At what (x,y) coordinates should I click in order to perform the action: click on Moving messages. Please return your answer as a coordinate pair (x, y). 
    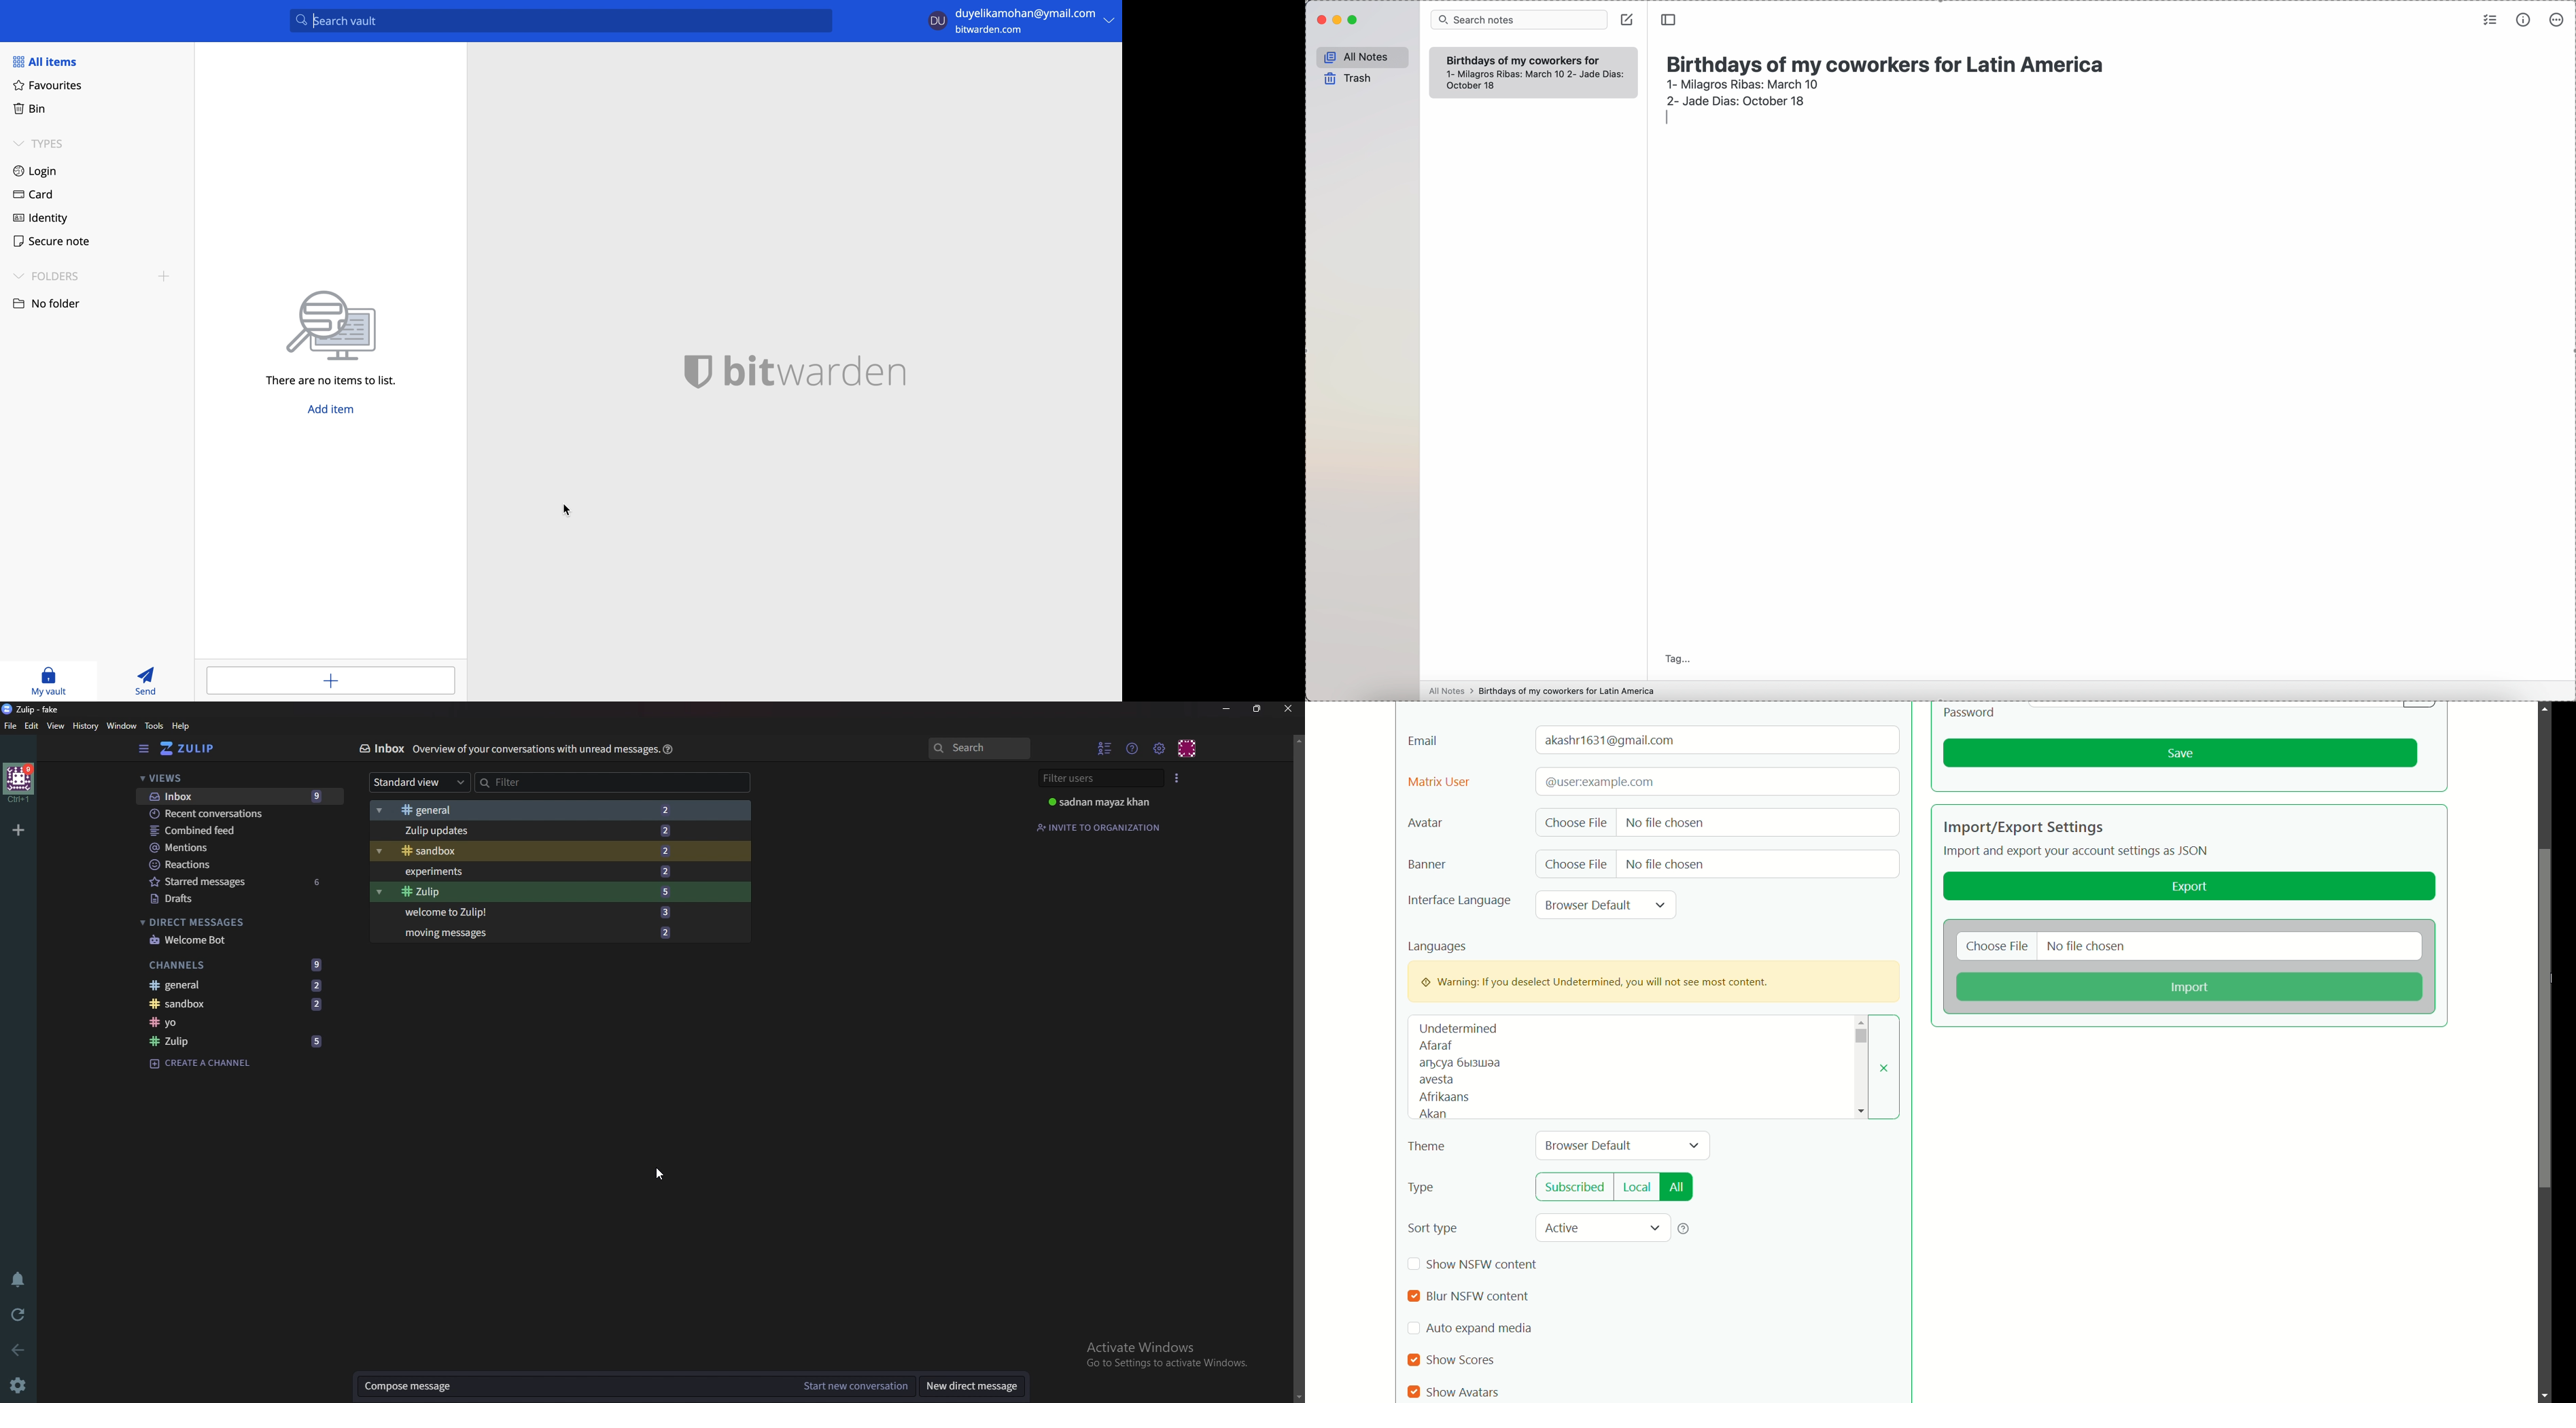
    Looking at the image, I should click on (561, 933).